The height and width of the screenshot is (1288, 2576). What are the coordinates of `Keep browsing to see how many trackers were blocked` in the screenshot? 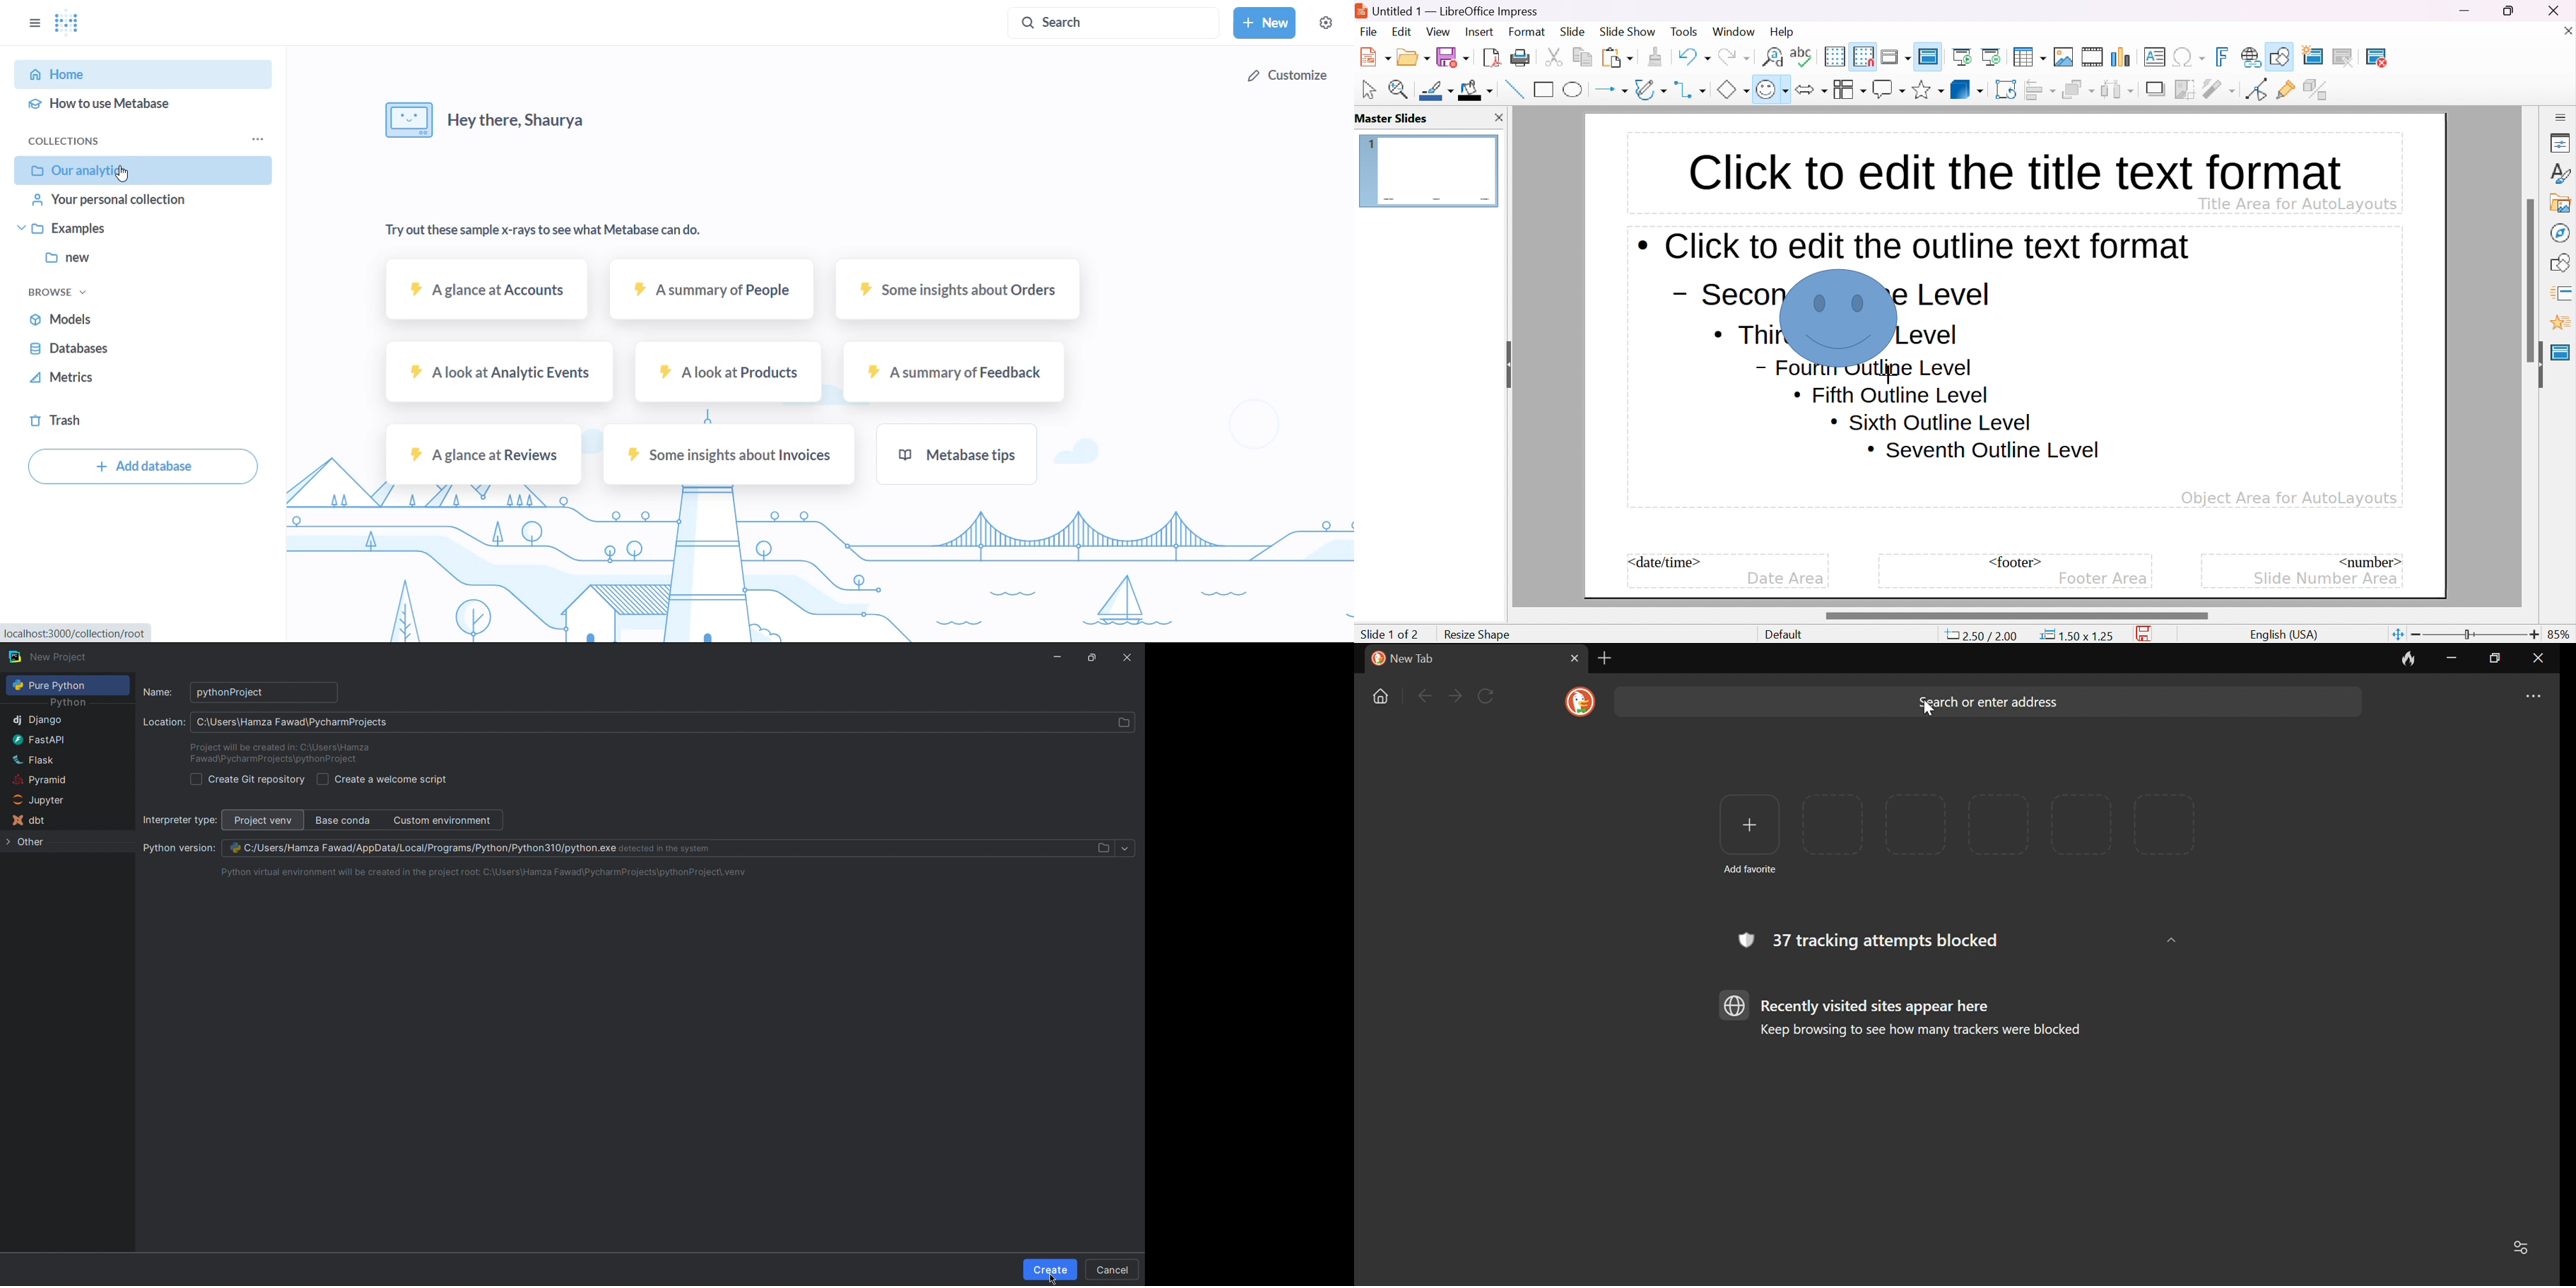 It's located at (1927, 1032).